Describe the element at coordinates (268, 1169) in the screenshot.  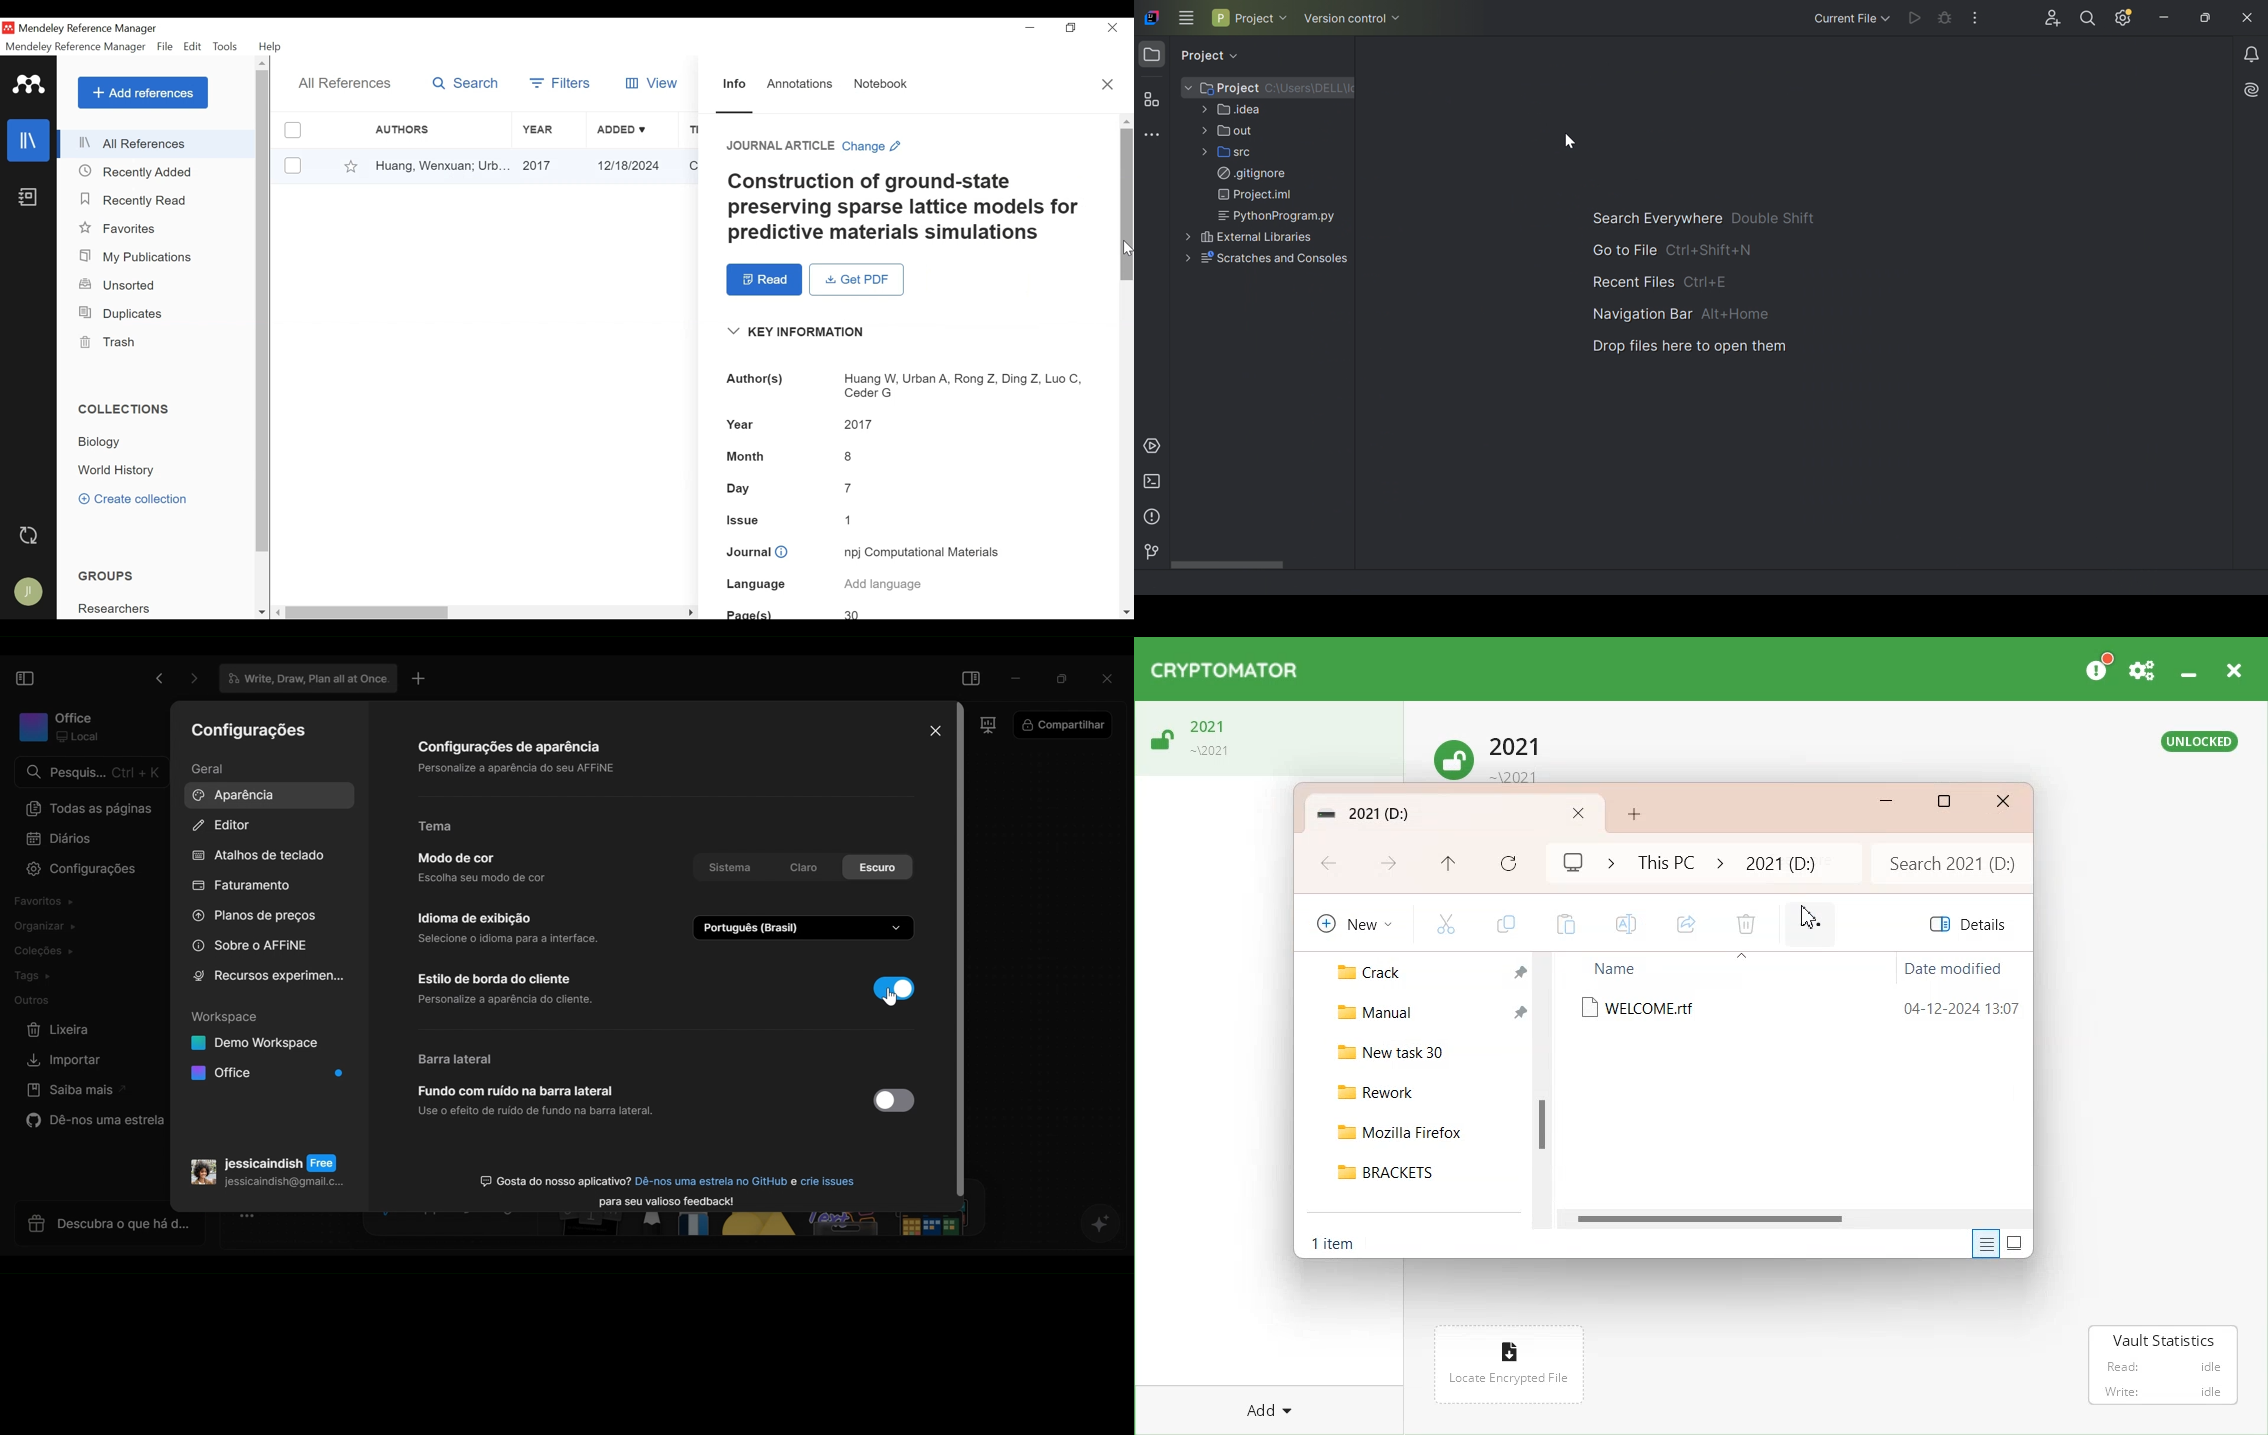
I see `Account` at that location.